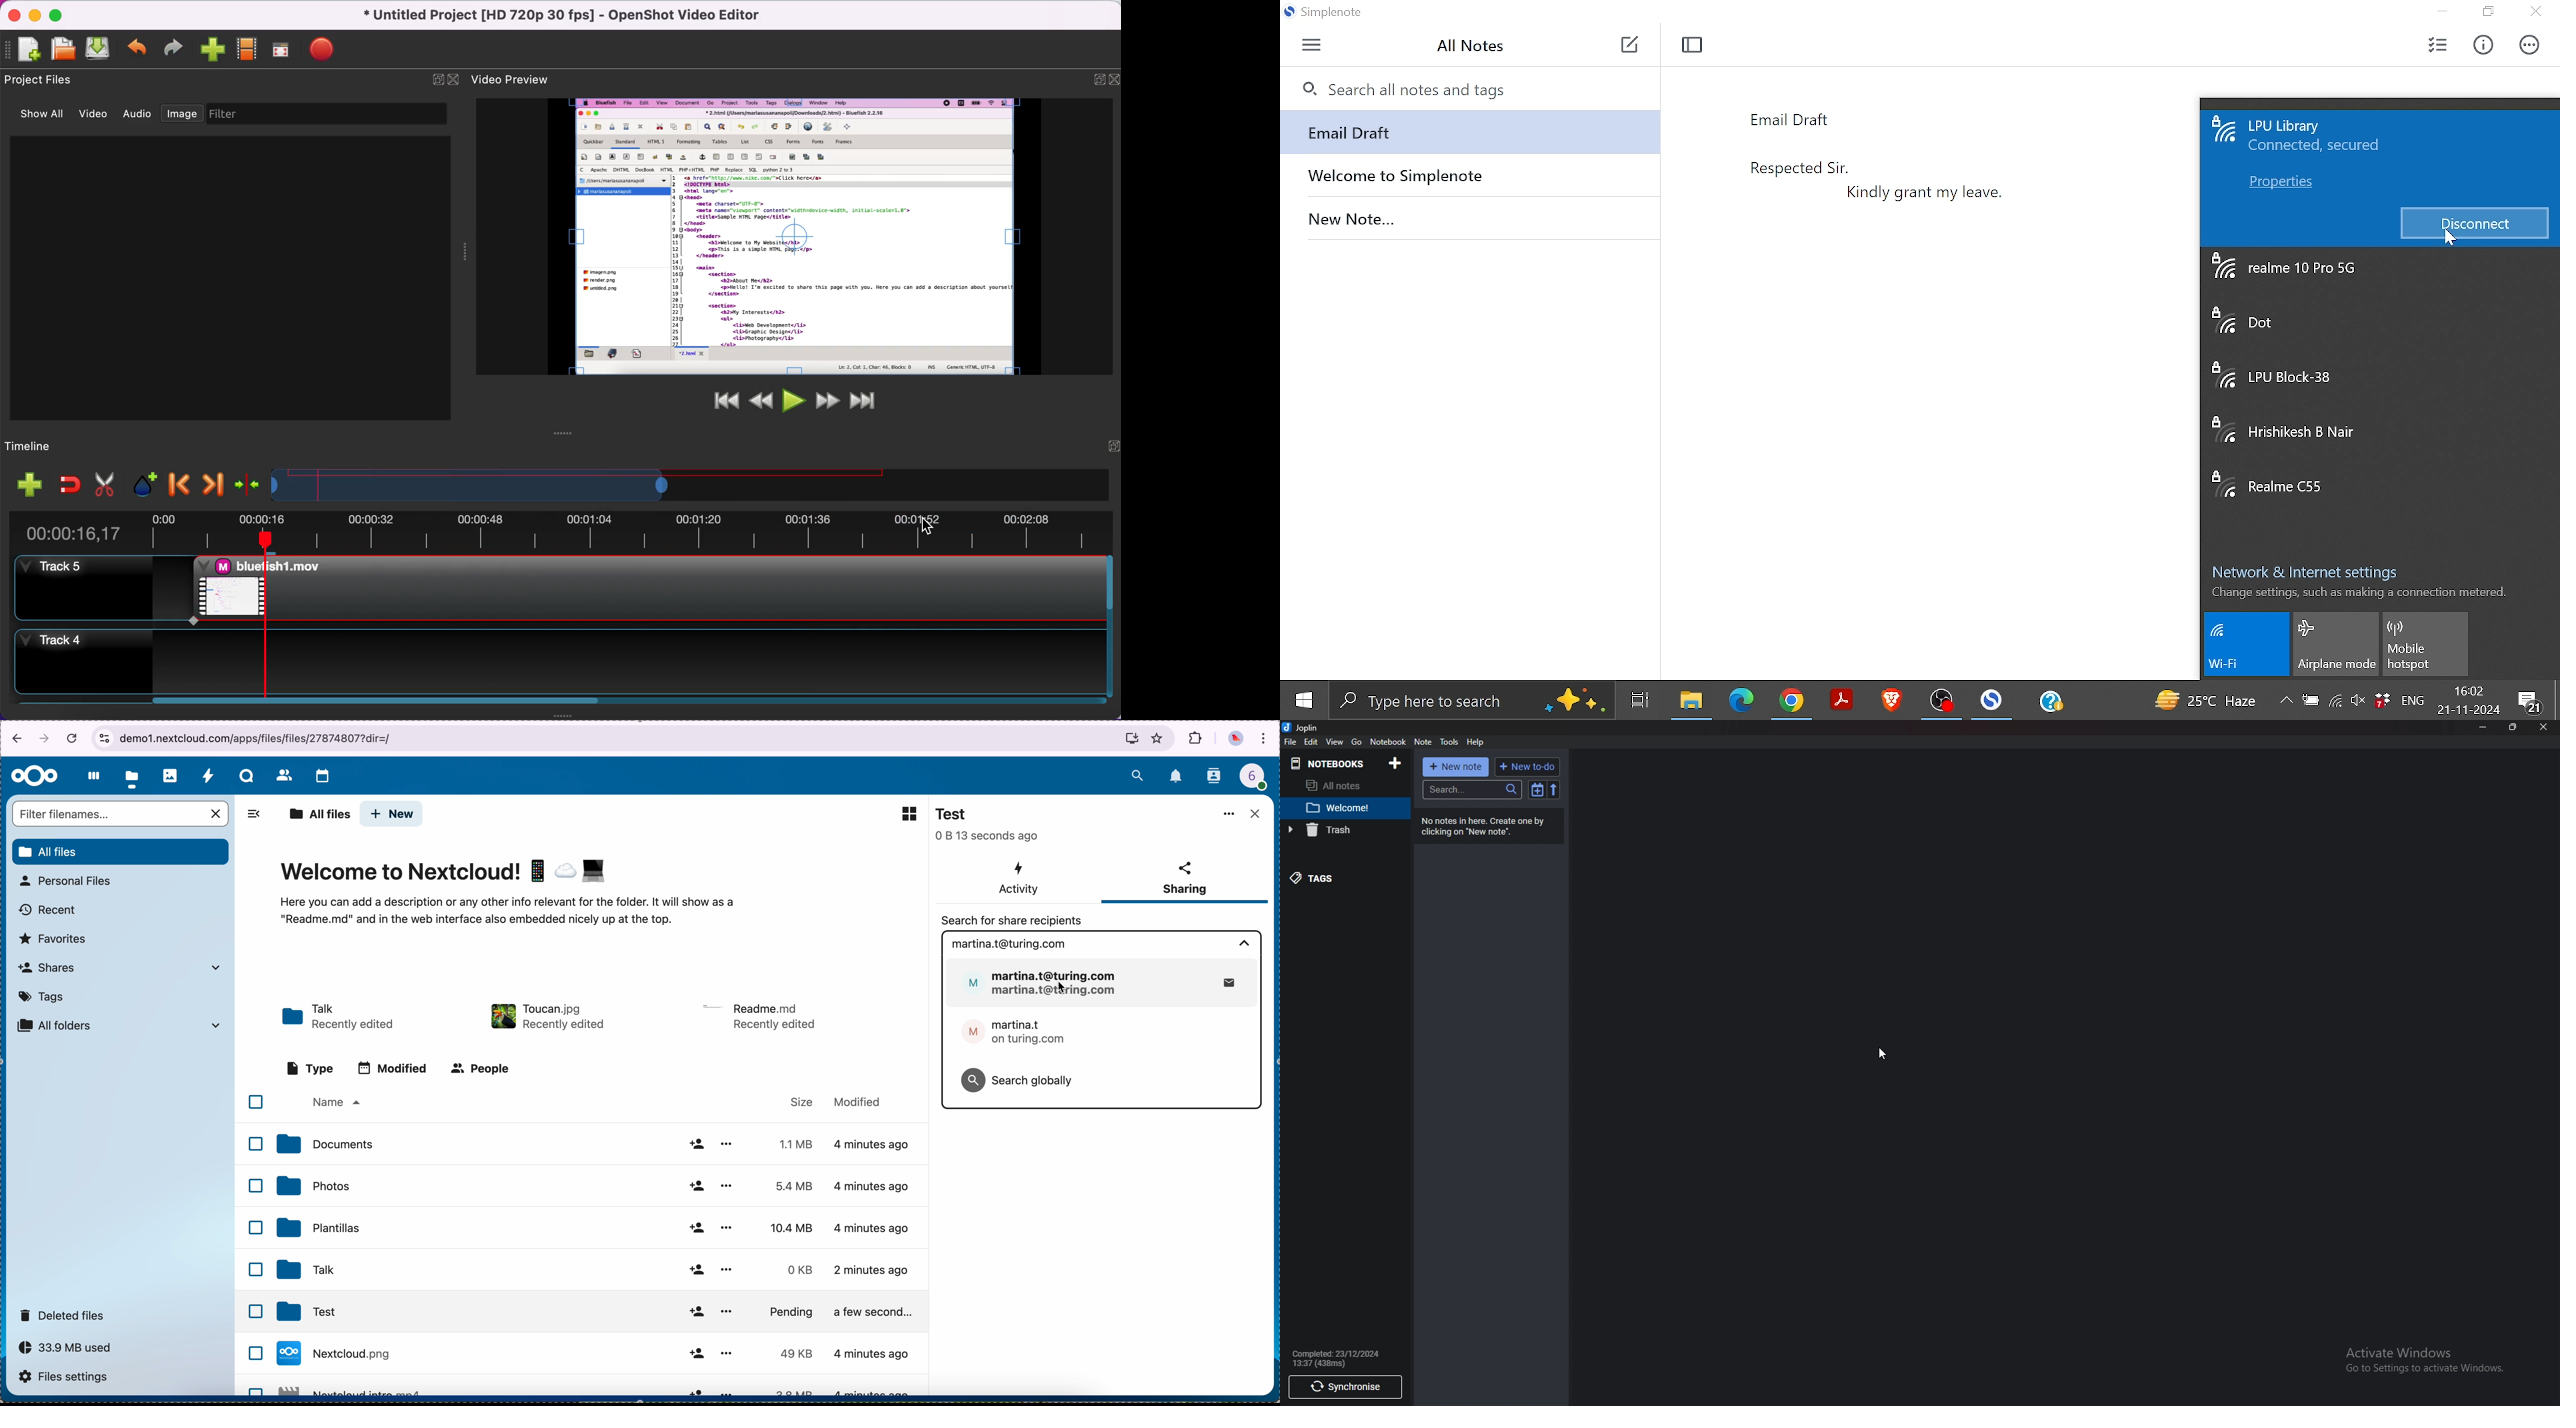  I want to click on Files, so click(1689, 700).